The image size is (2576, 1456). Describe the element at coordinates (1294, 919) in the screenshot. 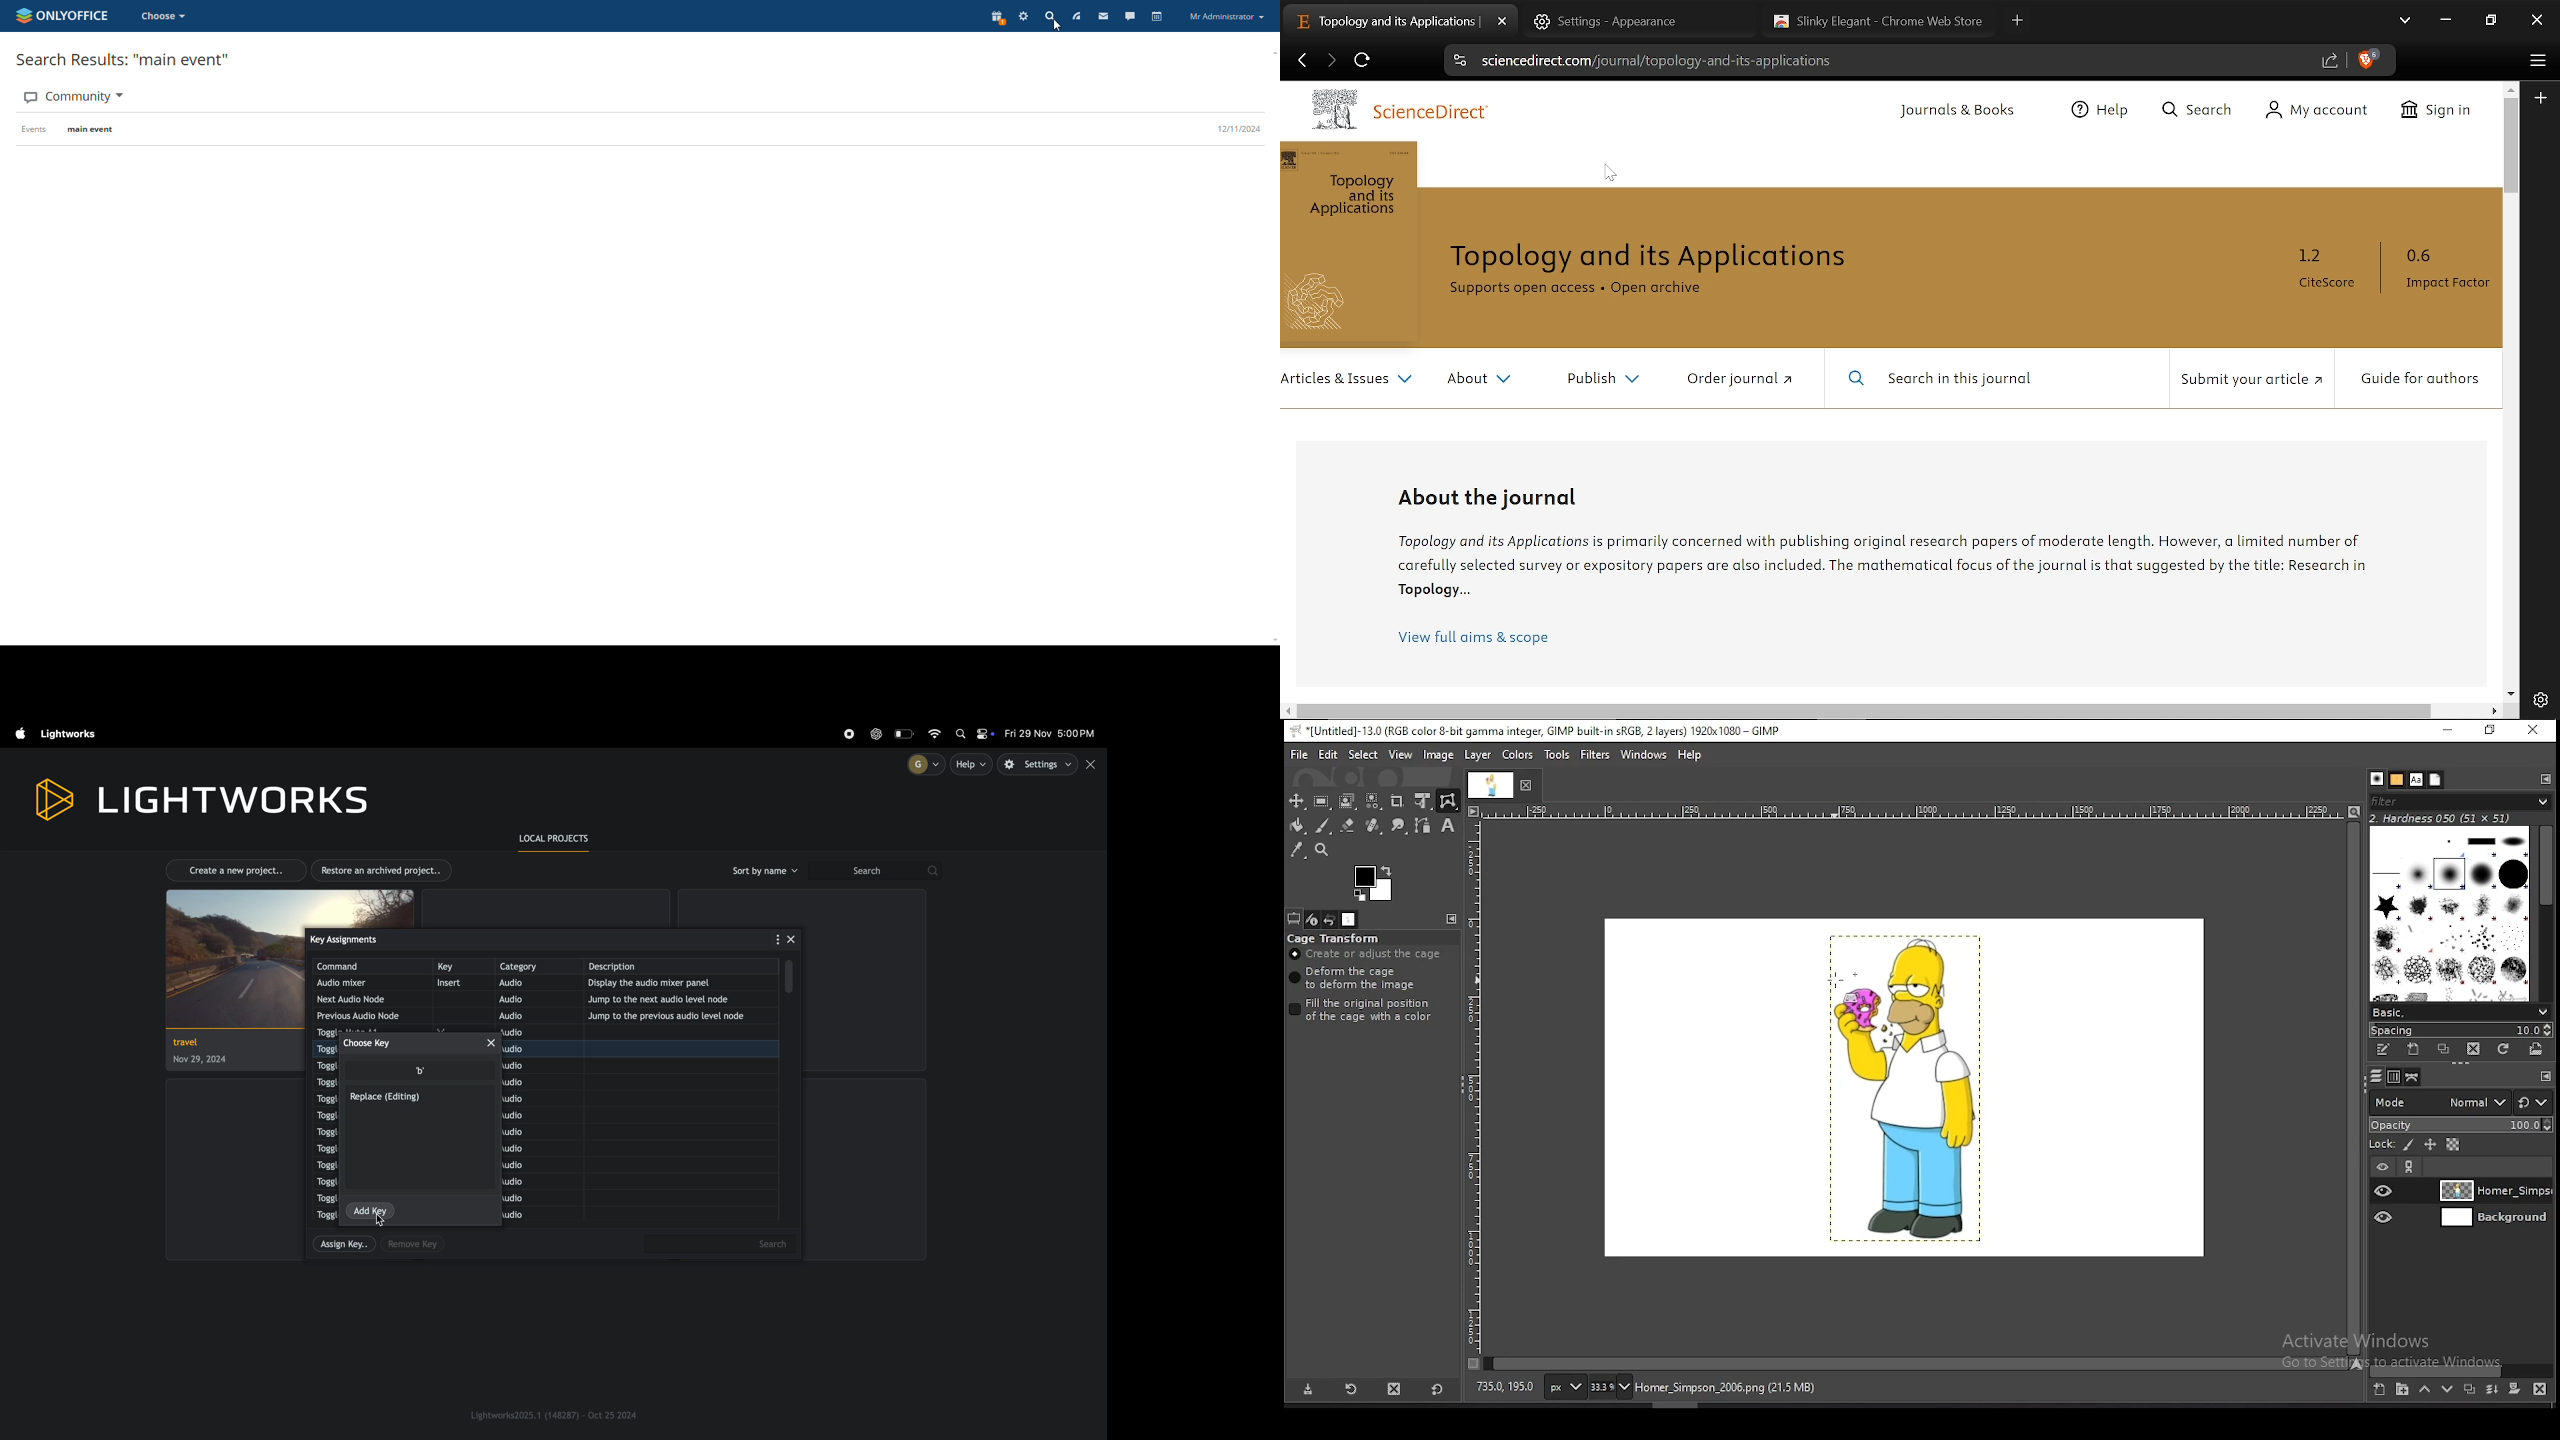

I see `tool options` at that location.